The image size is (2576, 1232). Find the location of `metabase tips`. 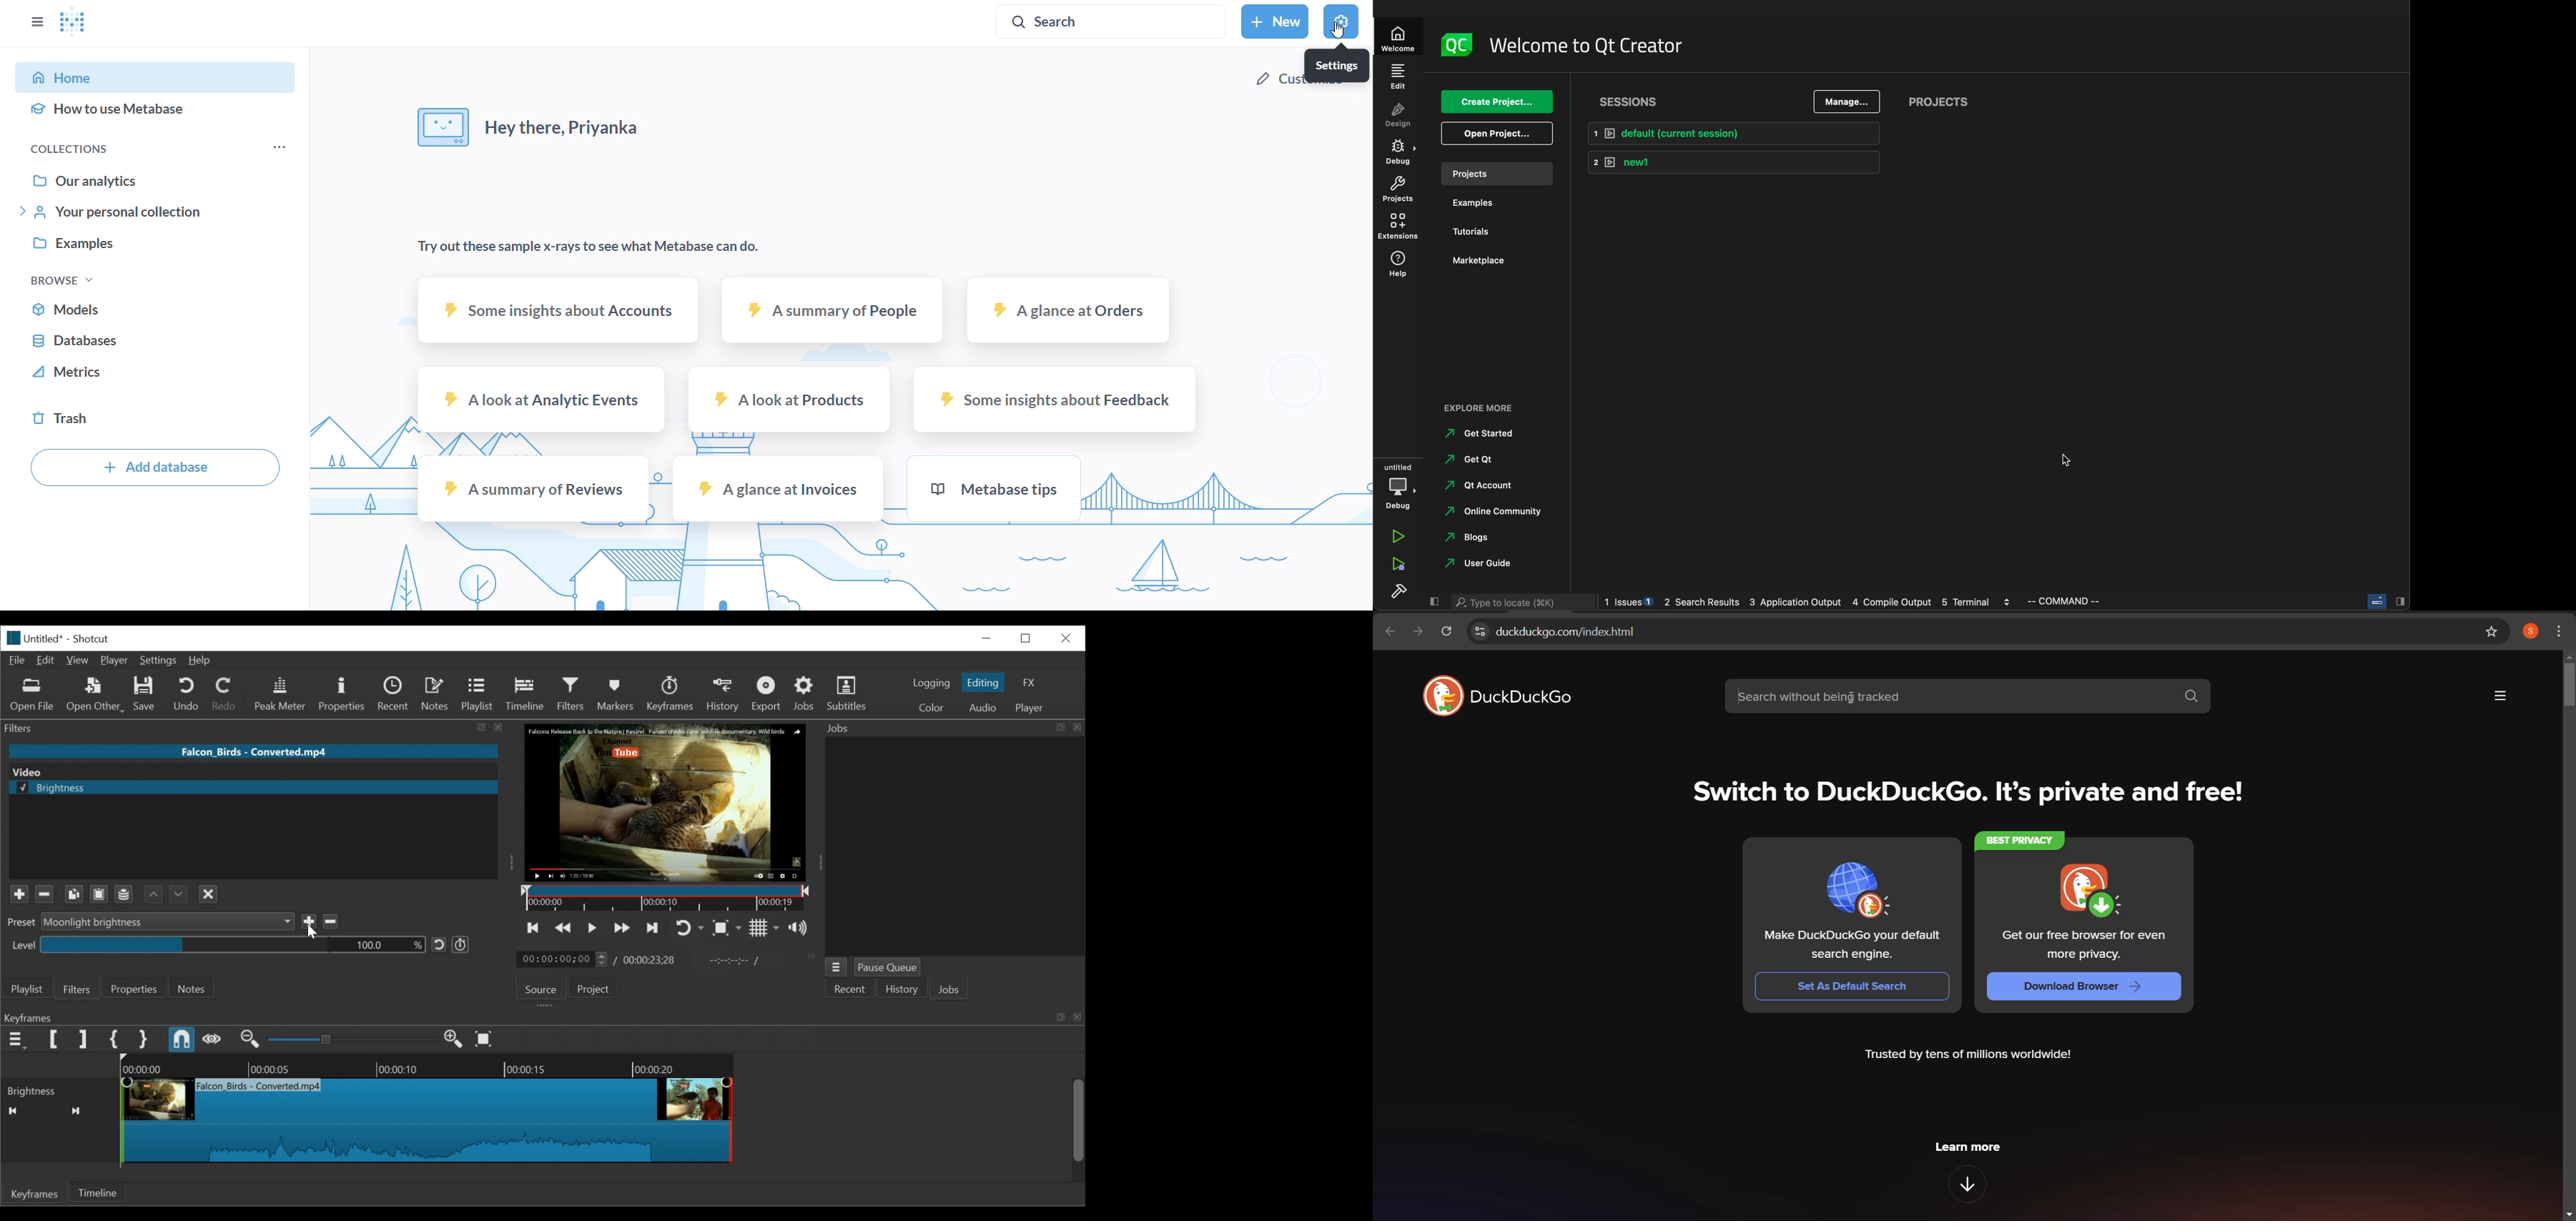

metabase tips is located at coordinates (997, 488).